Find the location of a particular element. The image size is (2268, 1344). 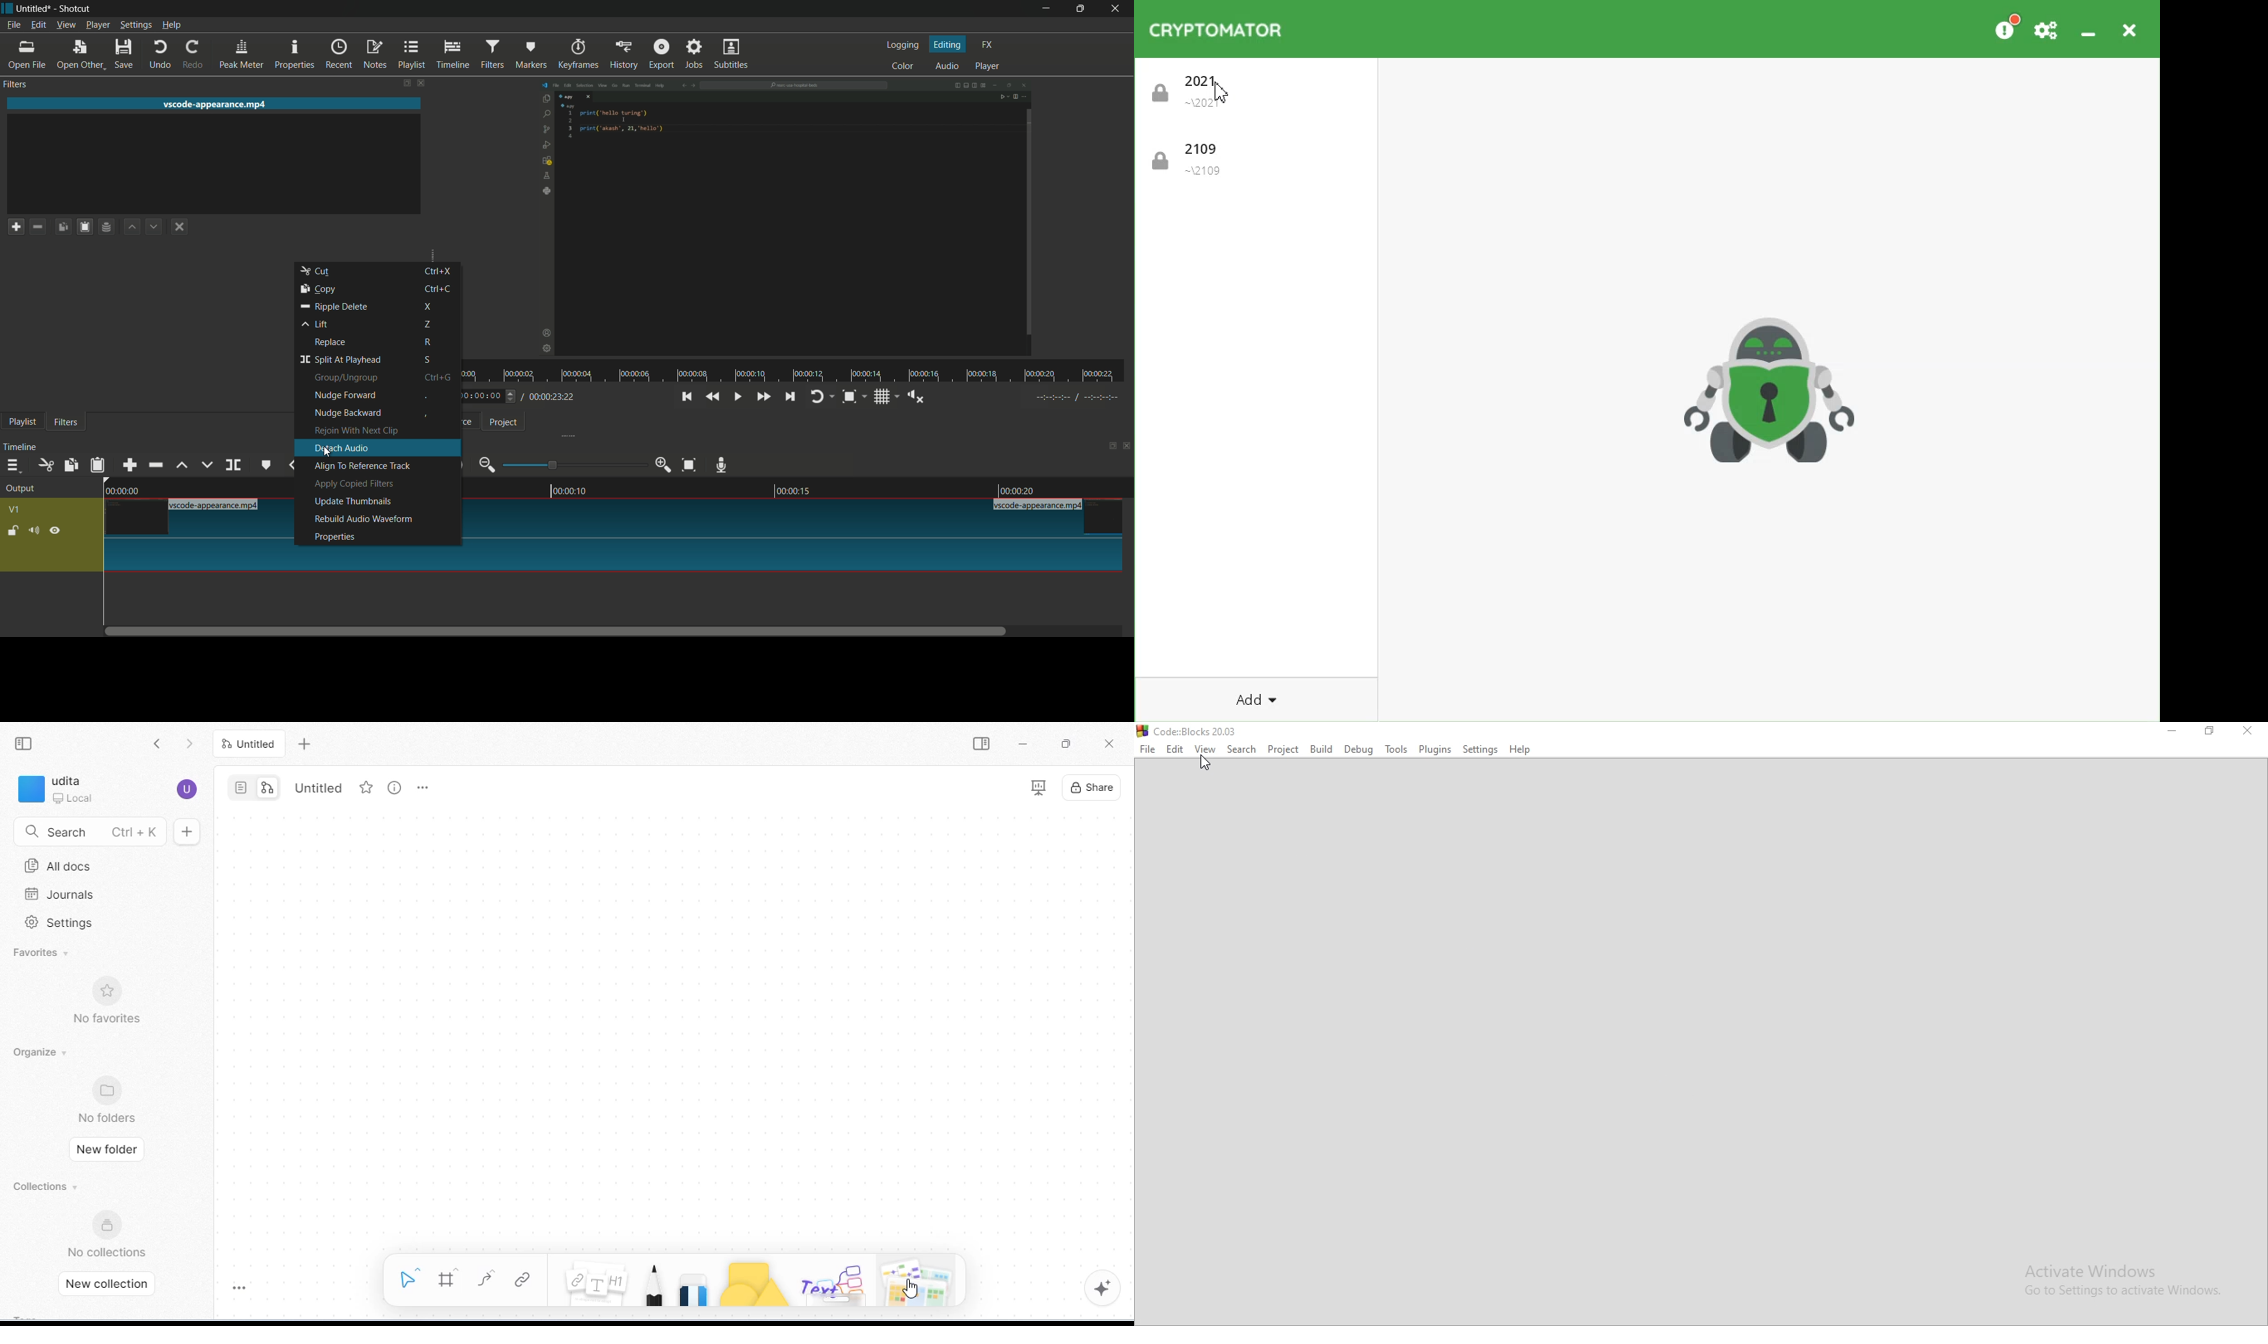

new folder is located at coordinates (108, 1149).